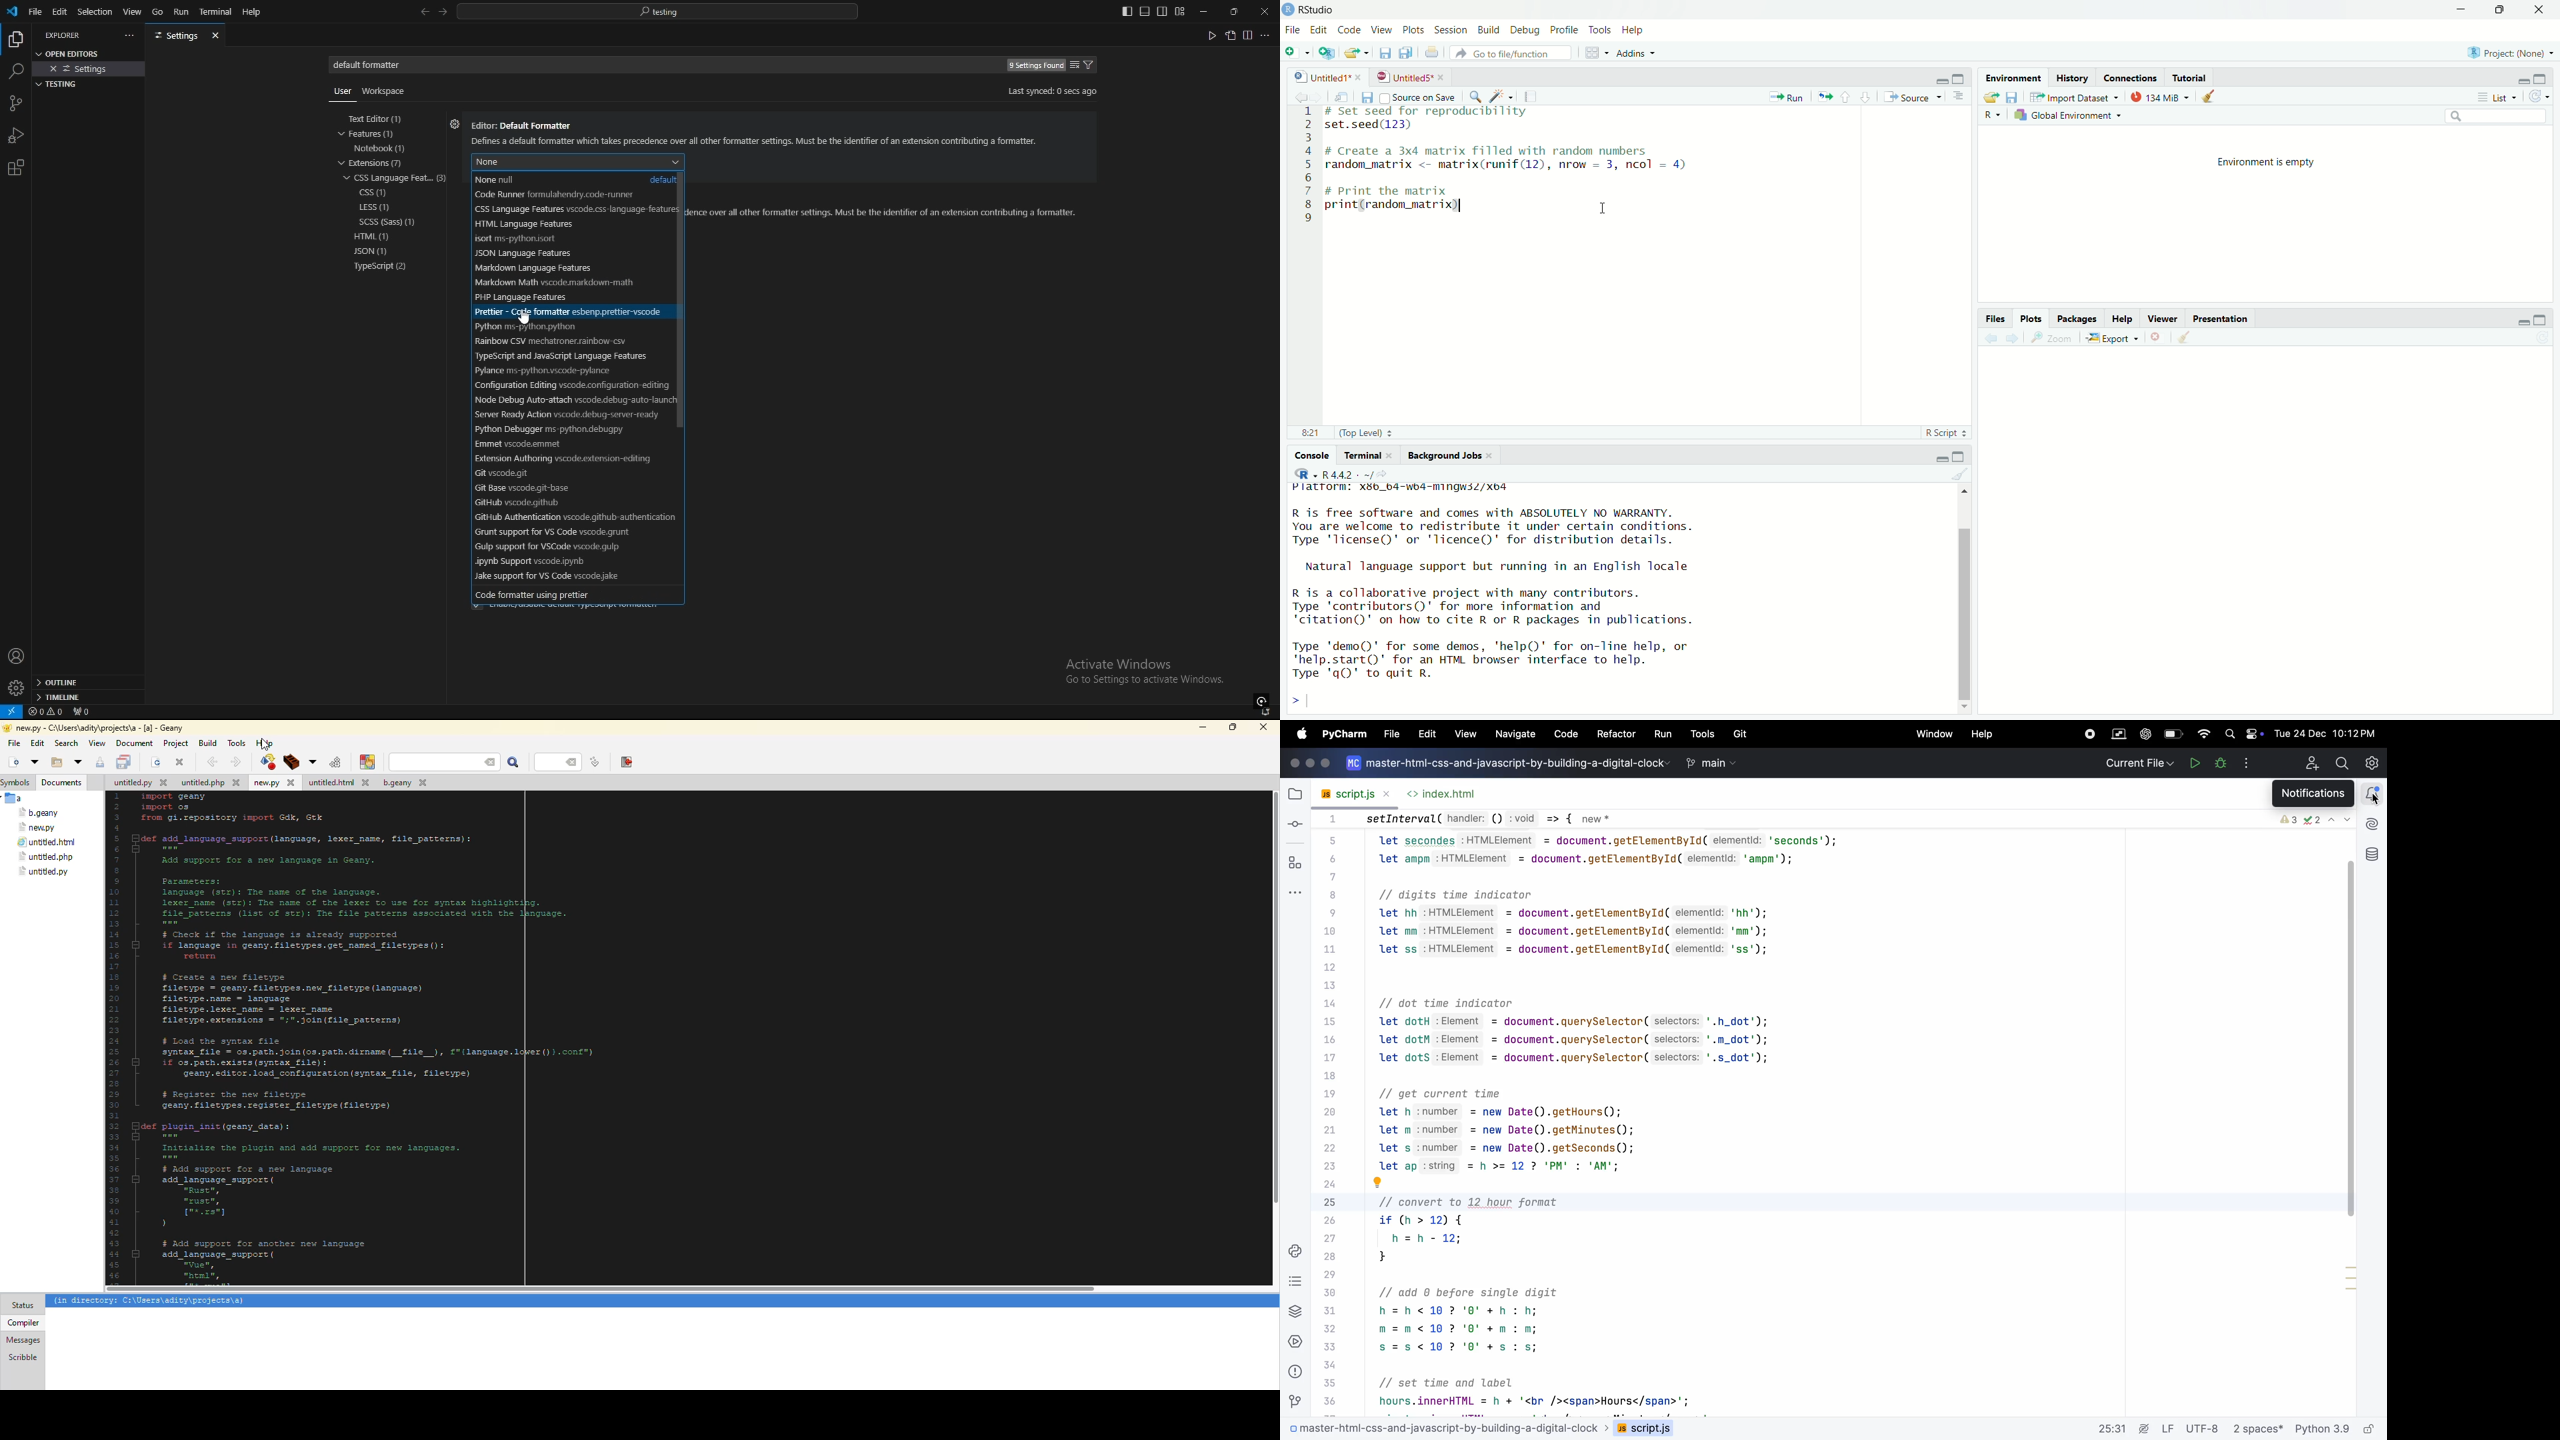  Describe the element at coordinates (1959, 77) in the screenshot. I see `maximise` at that location.